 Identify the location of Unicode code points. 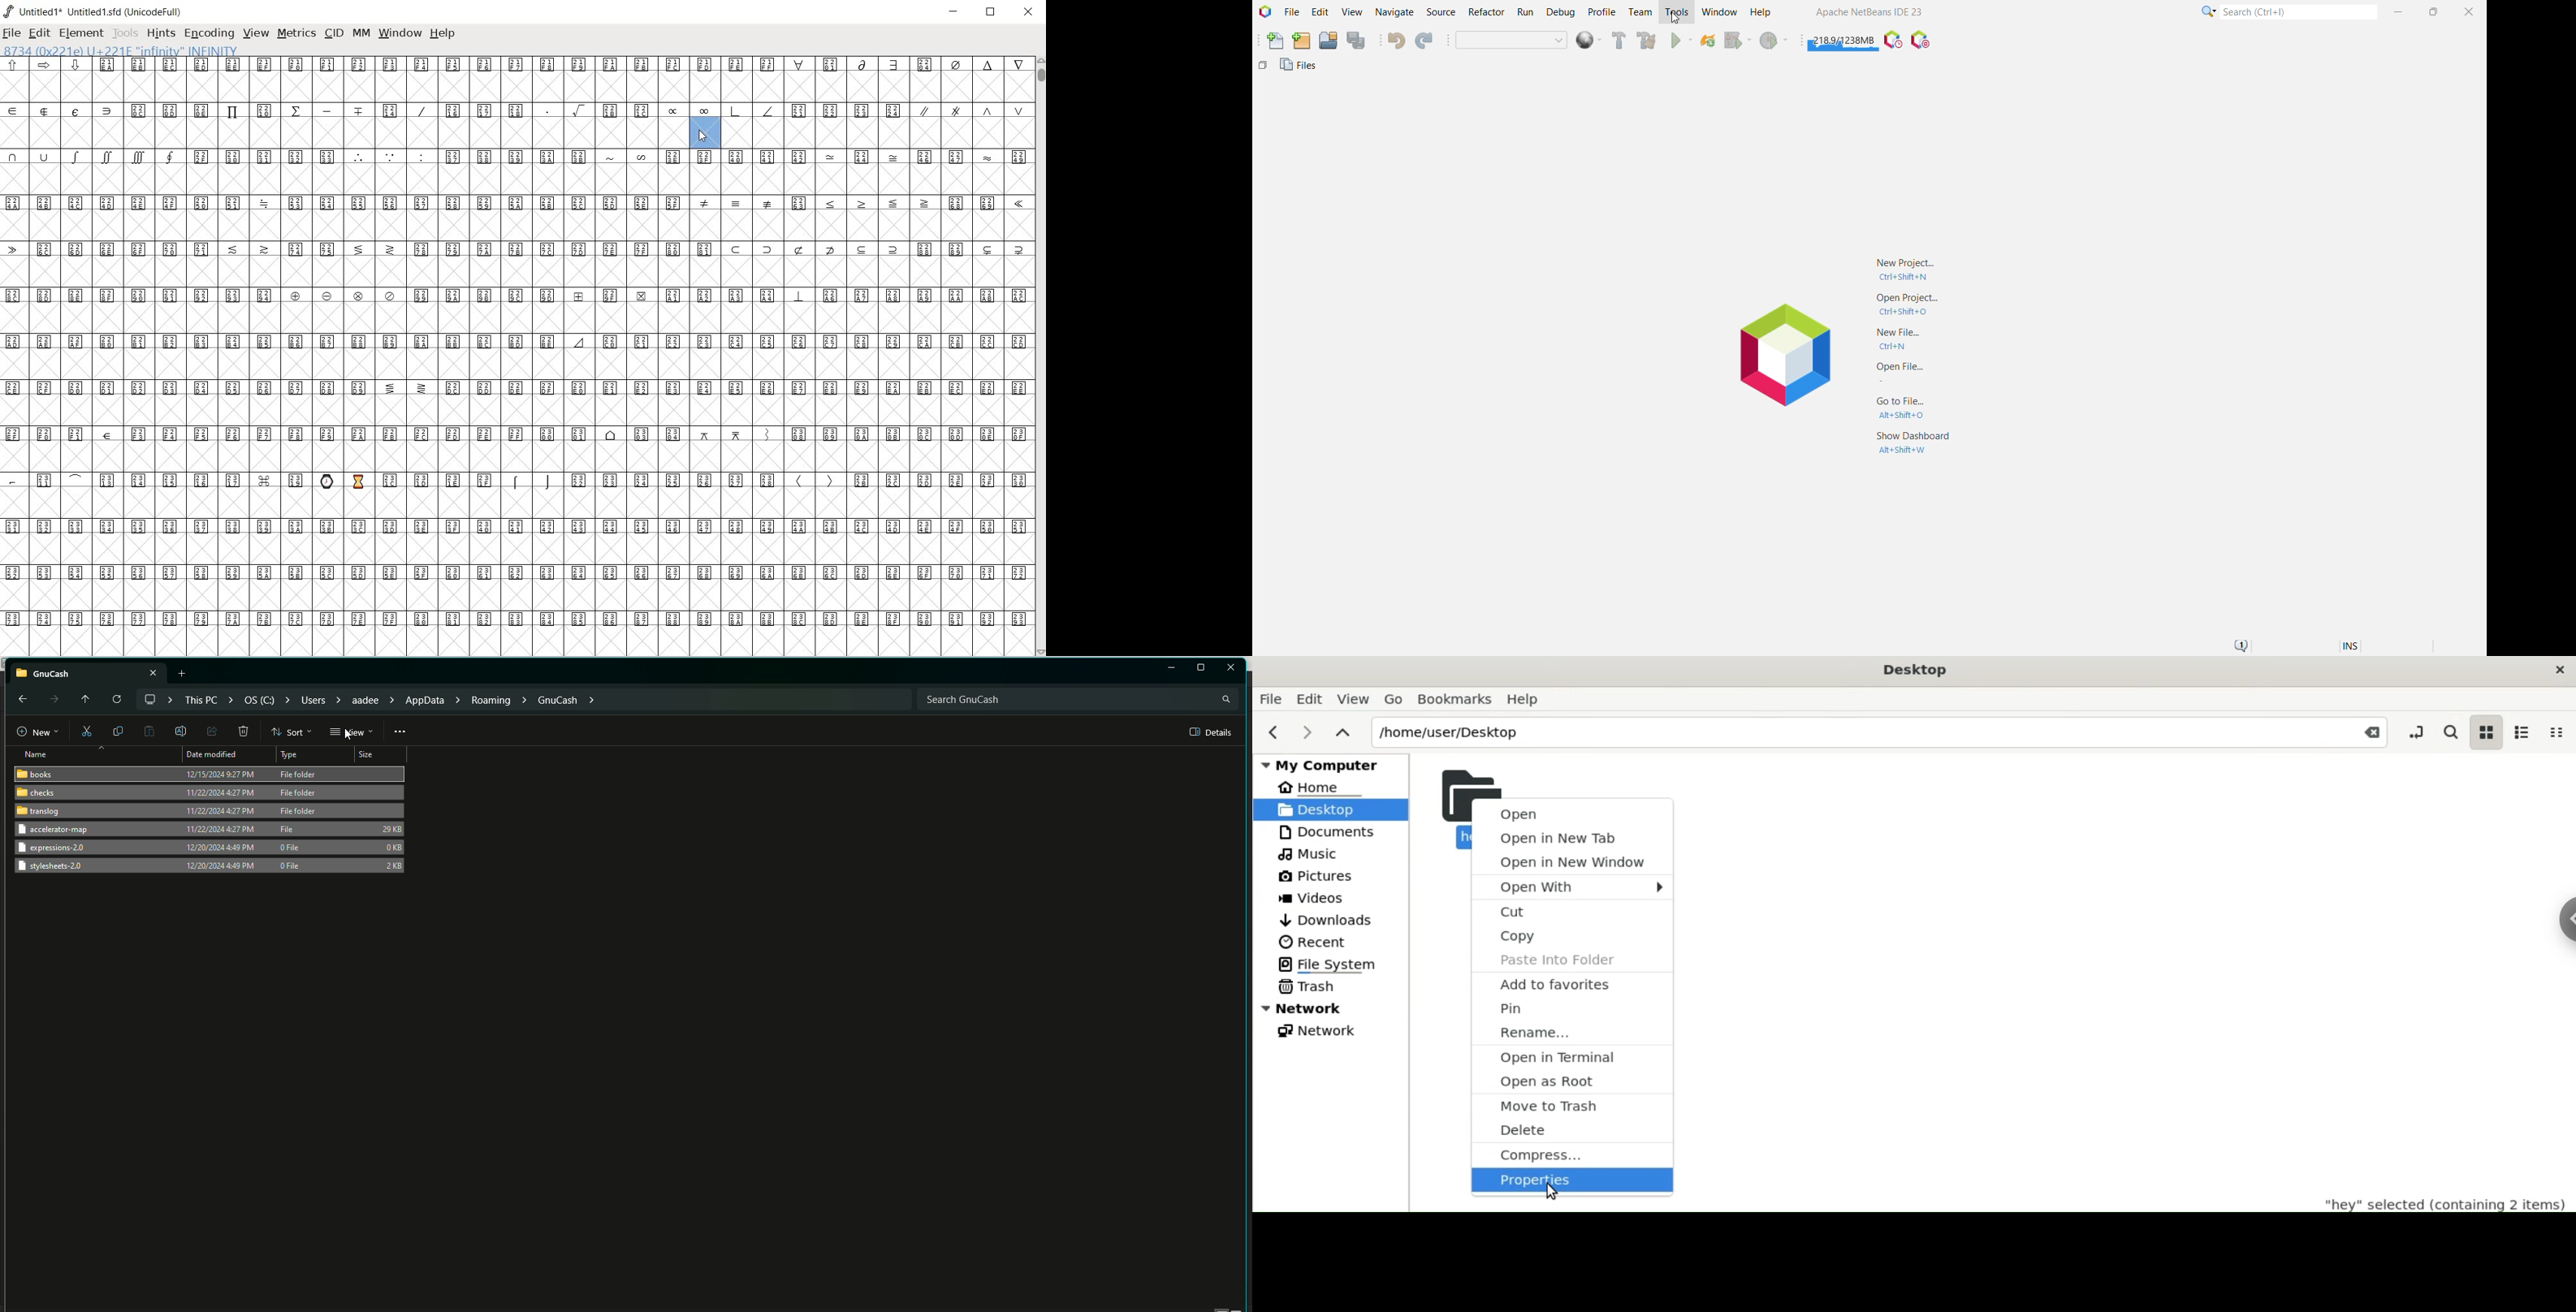
(939, 480).